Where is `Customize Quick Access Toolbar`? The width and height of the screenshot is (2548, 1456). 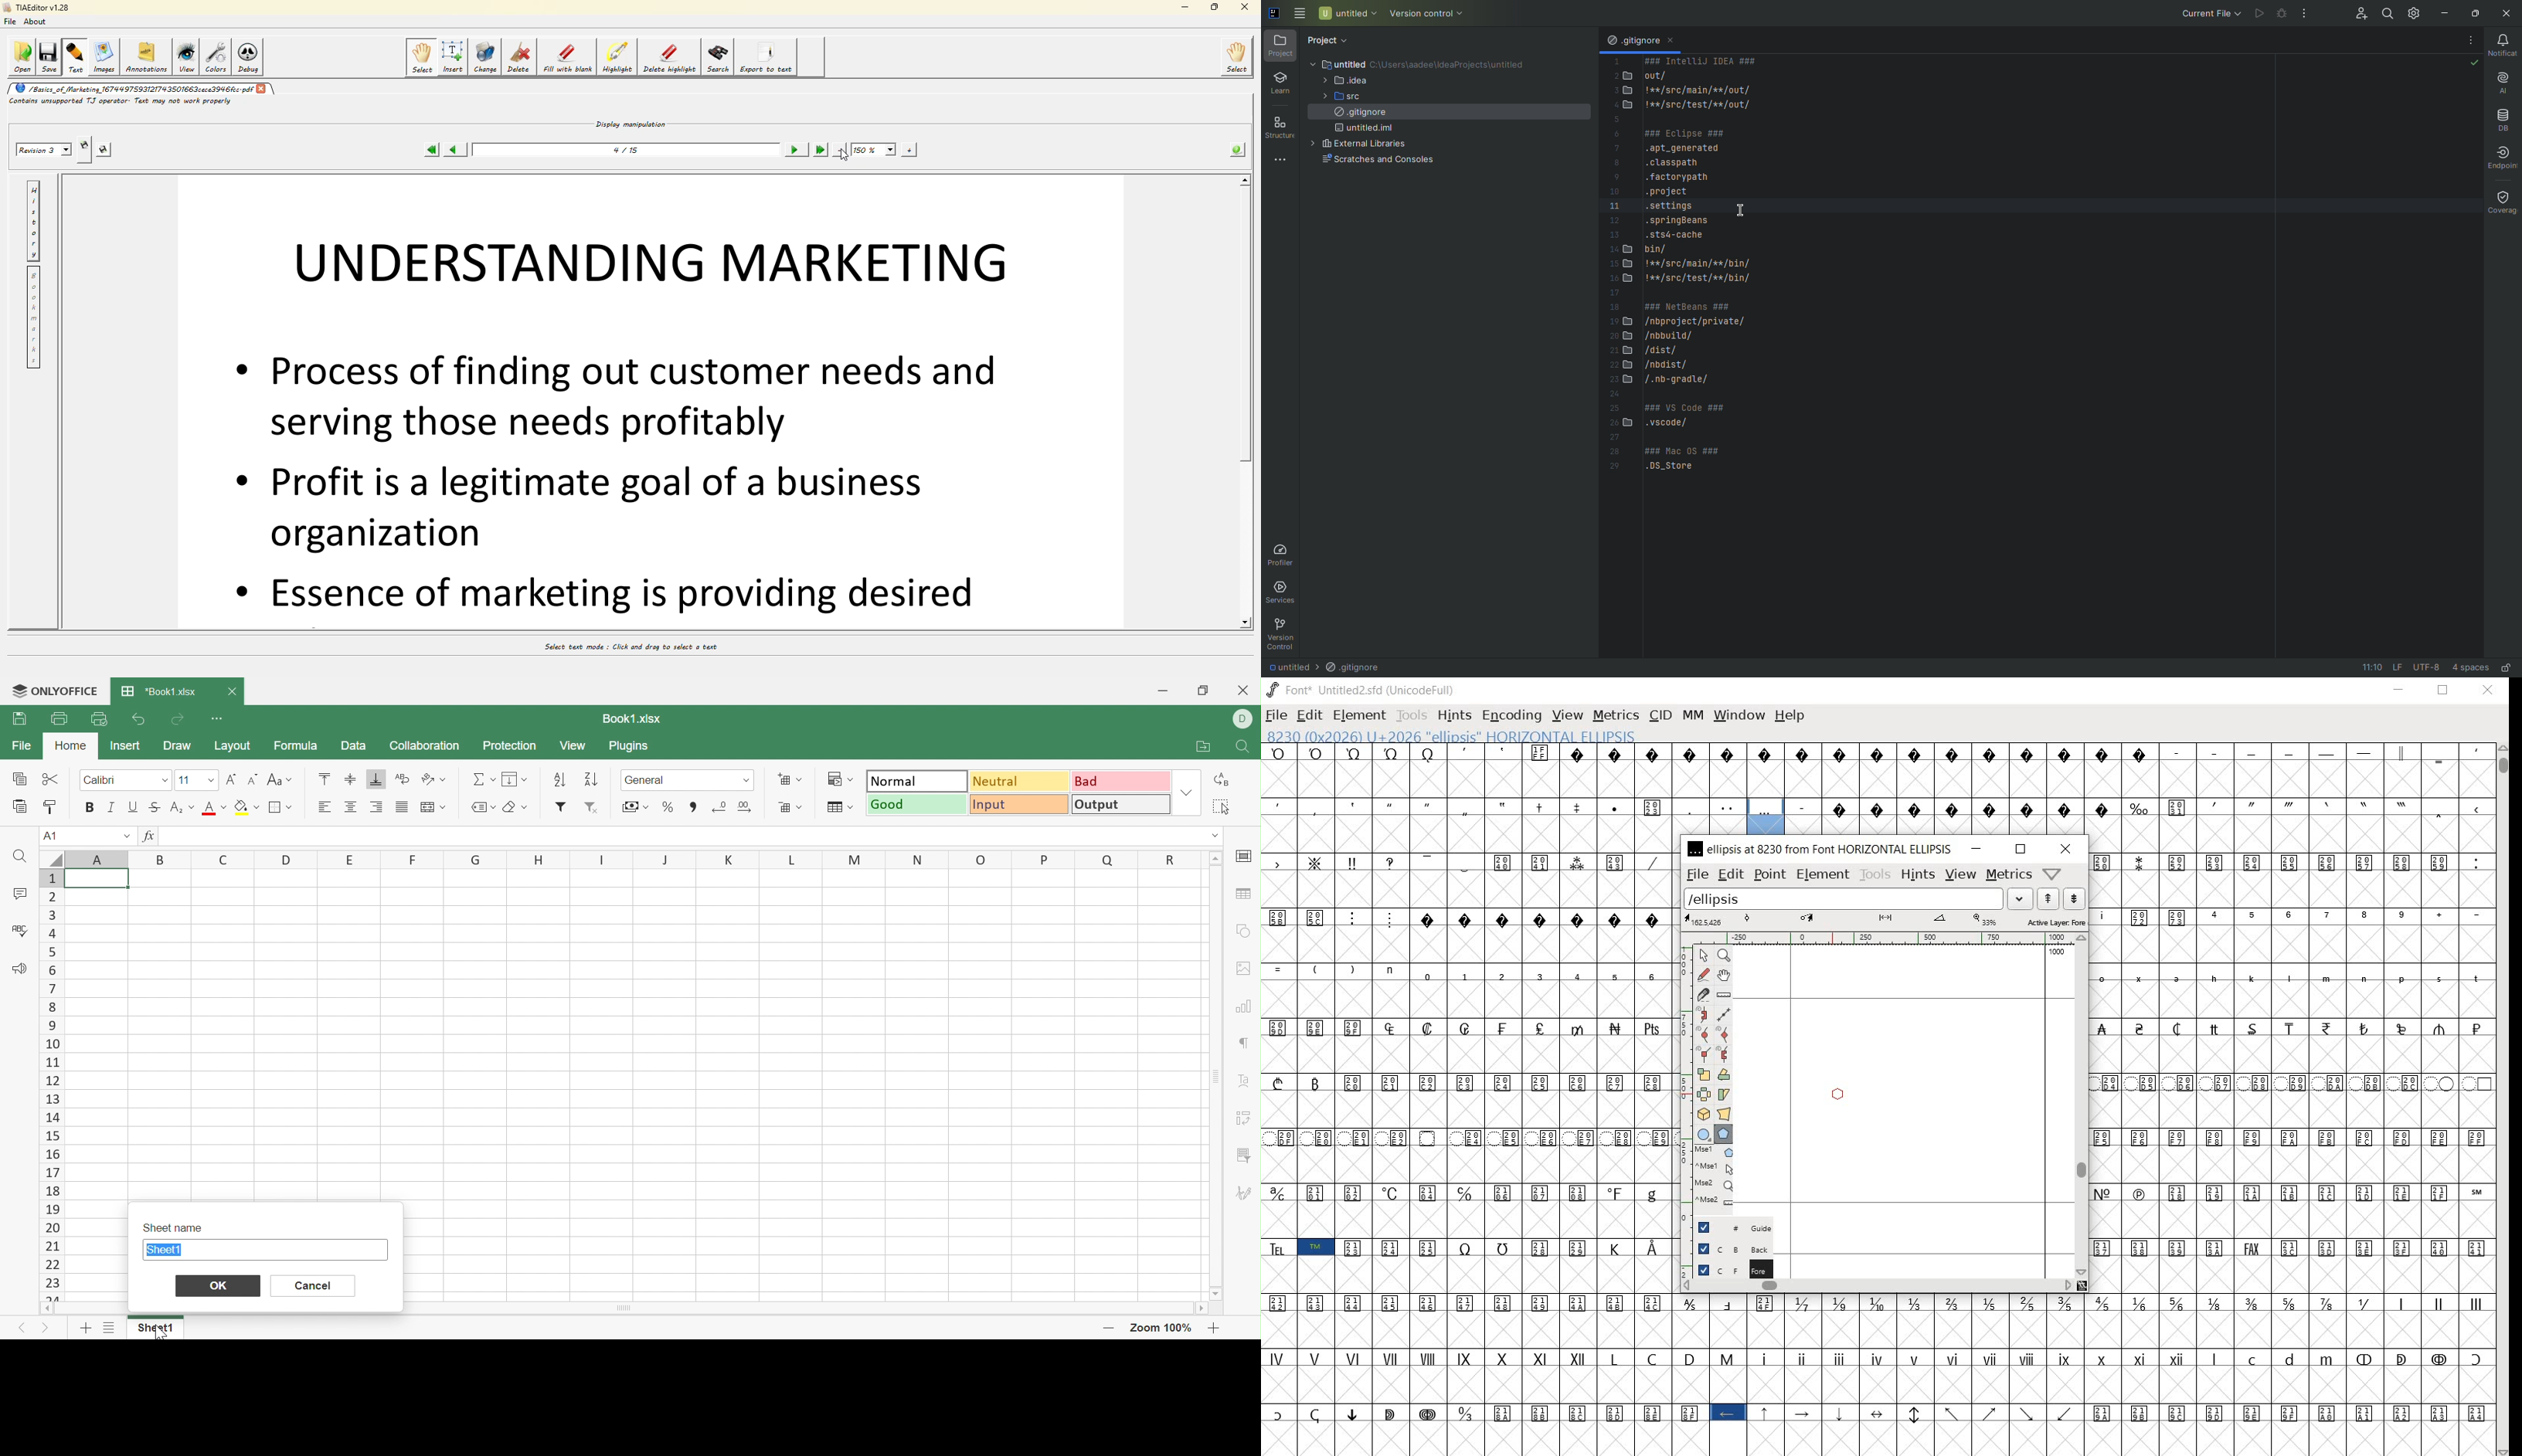 Customize Quick Access Toolbar is located at coordinates (218, 717).